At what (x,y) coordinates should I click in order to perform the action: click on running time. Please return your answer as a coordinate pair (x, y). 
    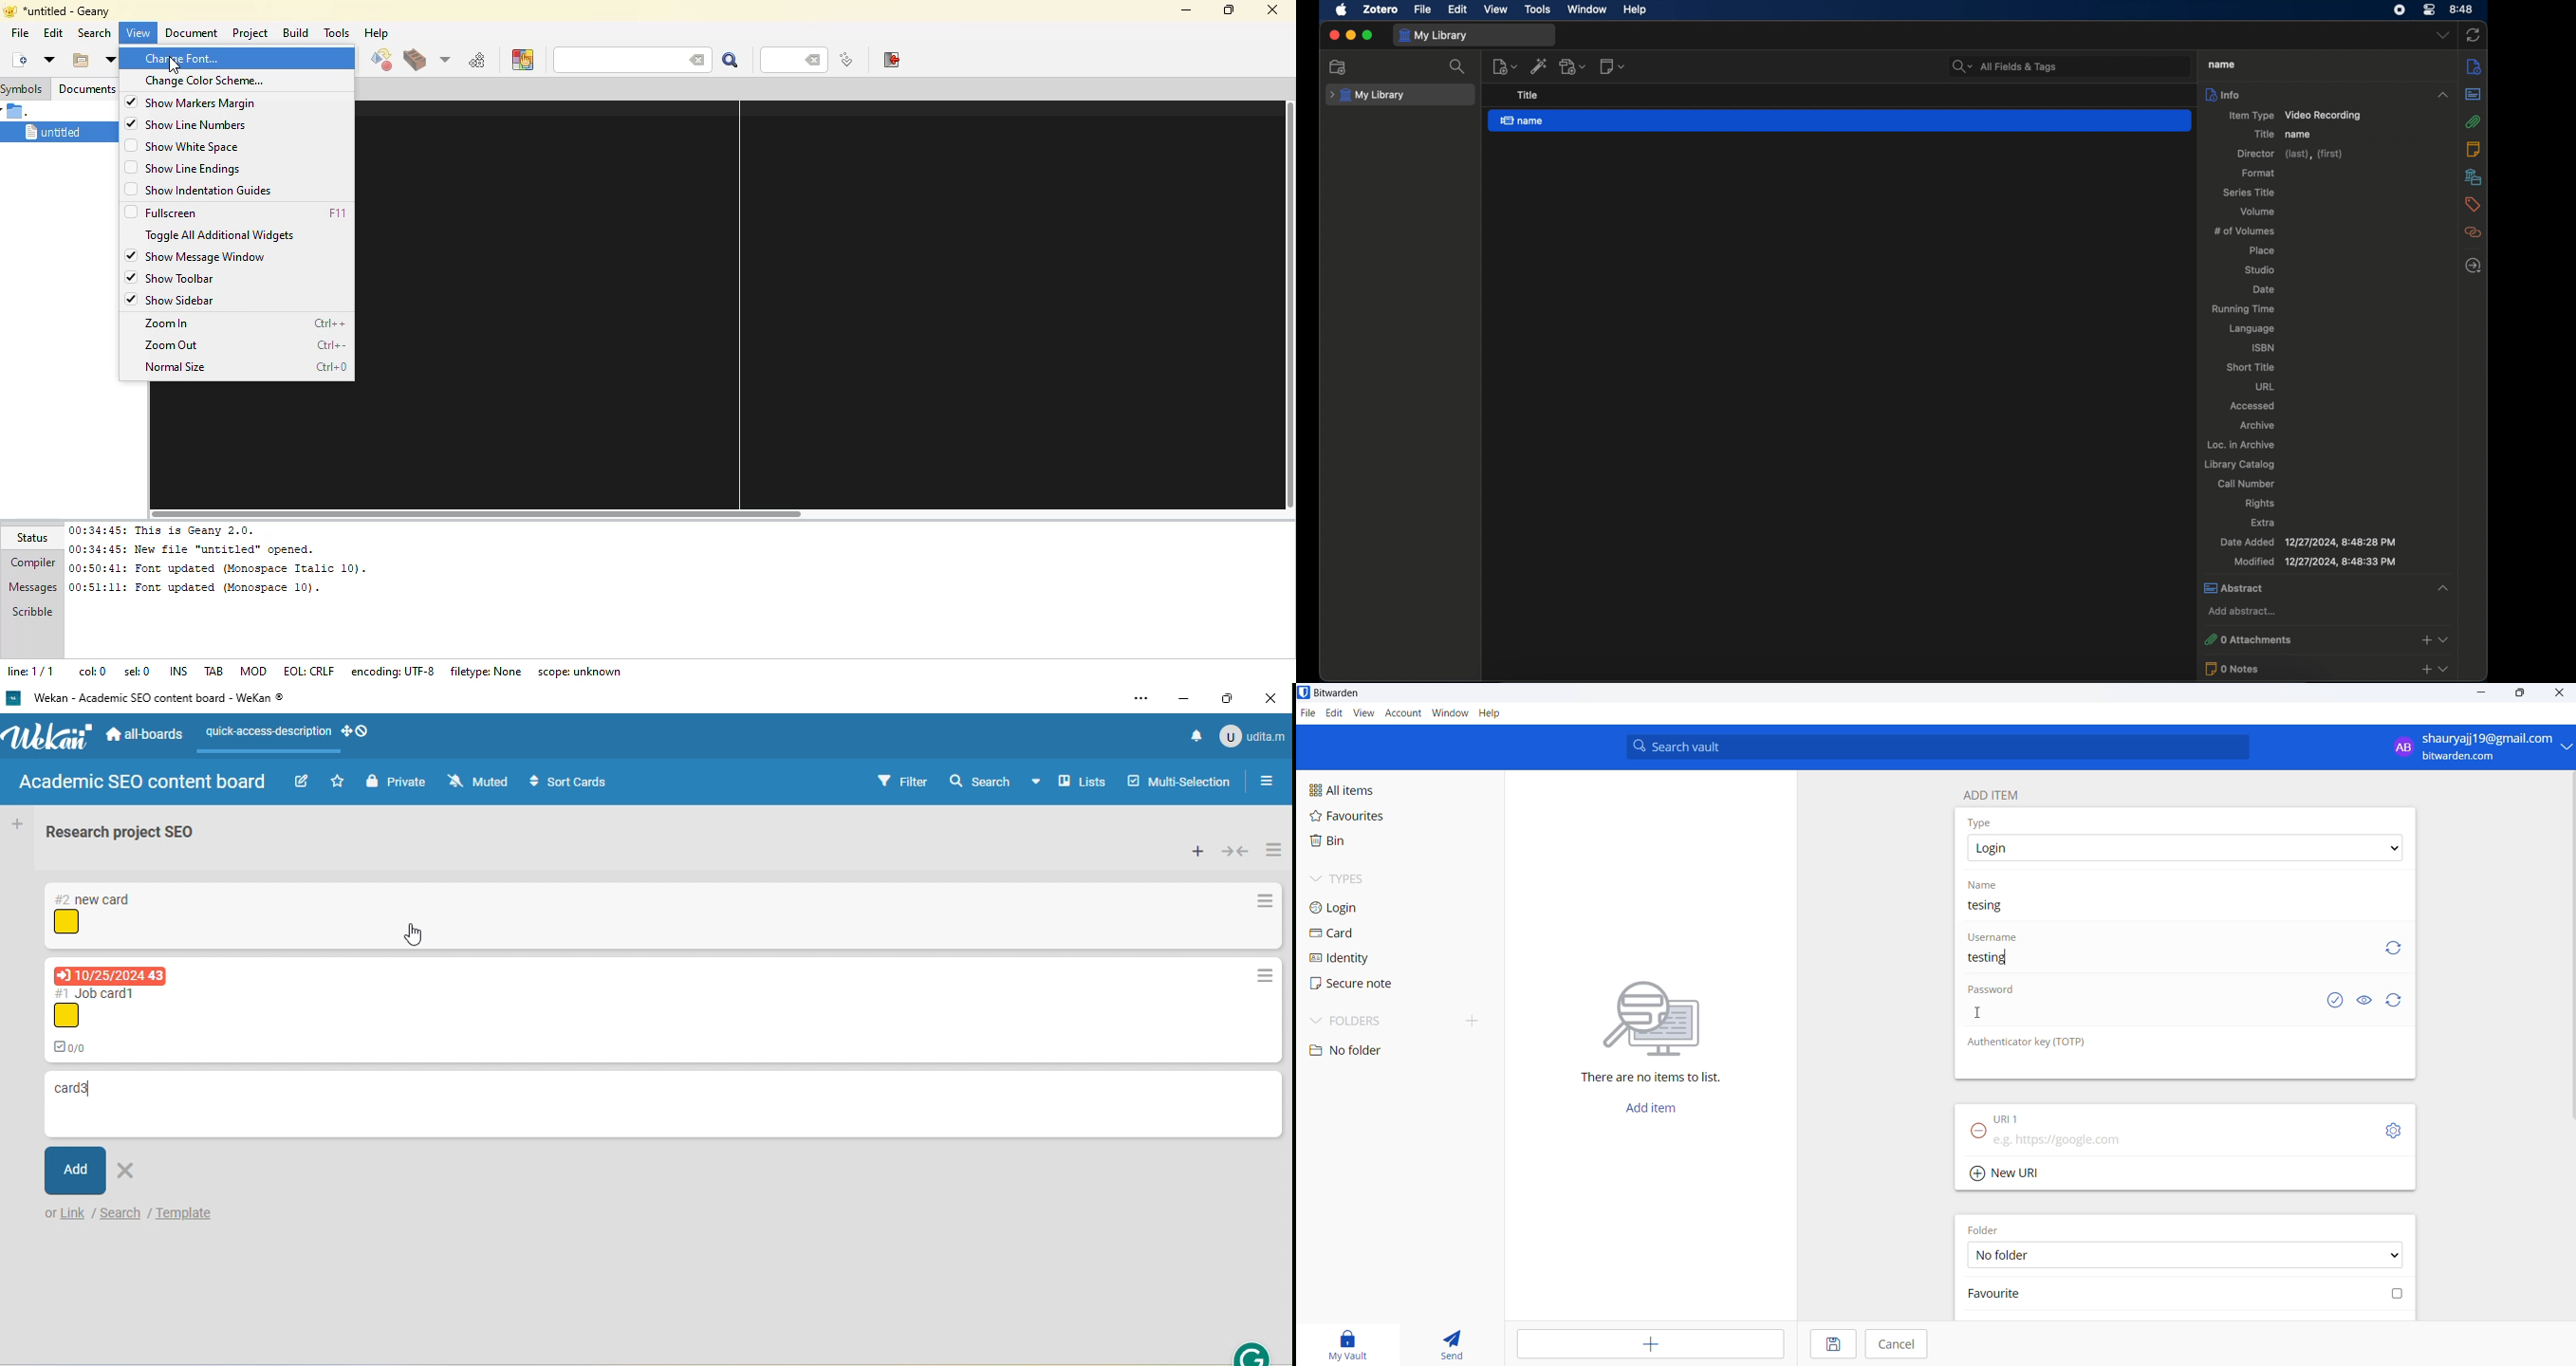
    Looking at the image, I should click on (2242, 309).